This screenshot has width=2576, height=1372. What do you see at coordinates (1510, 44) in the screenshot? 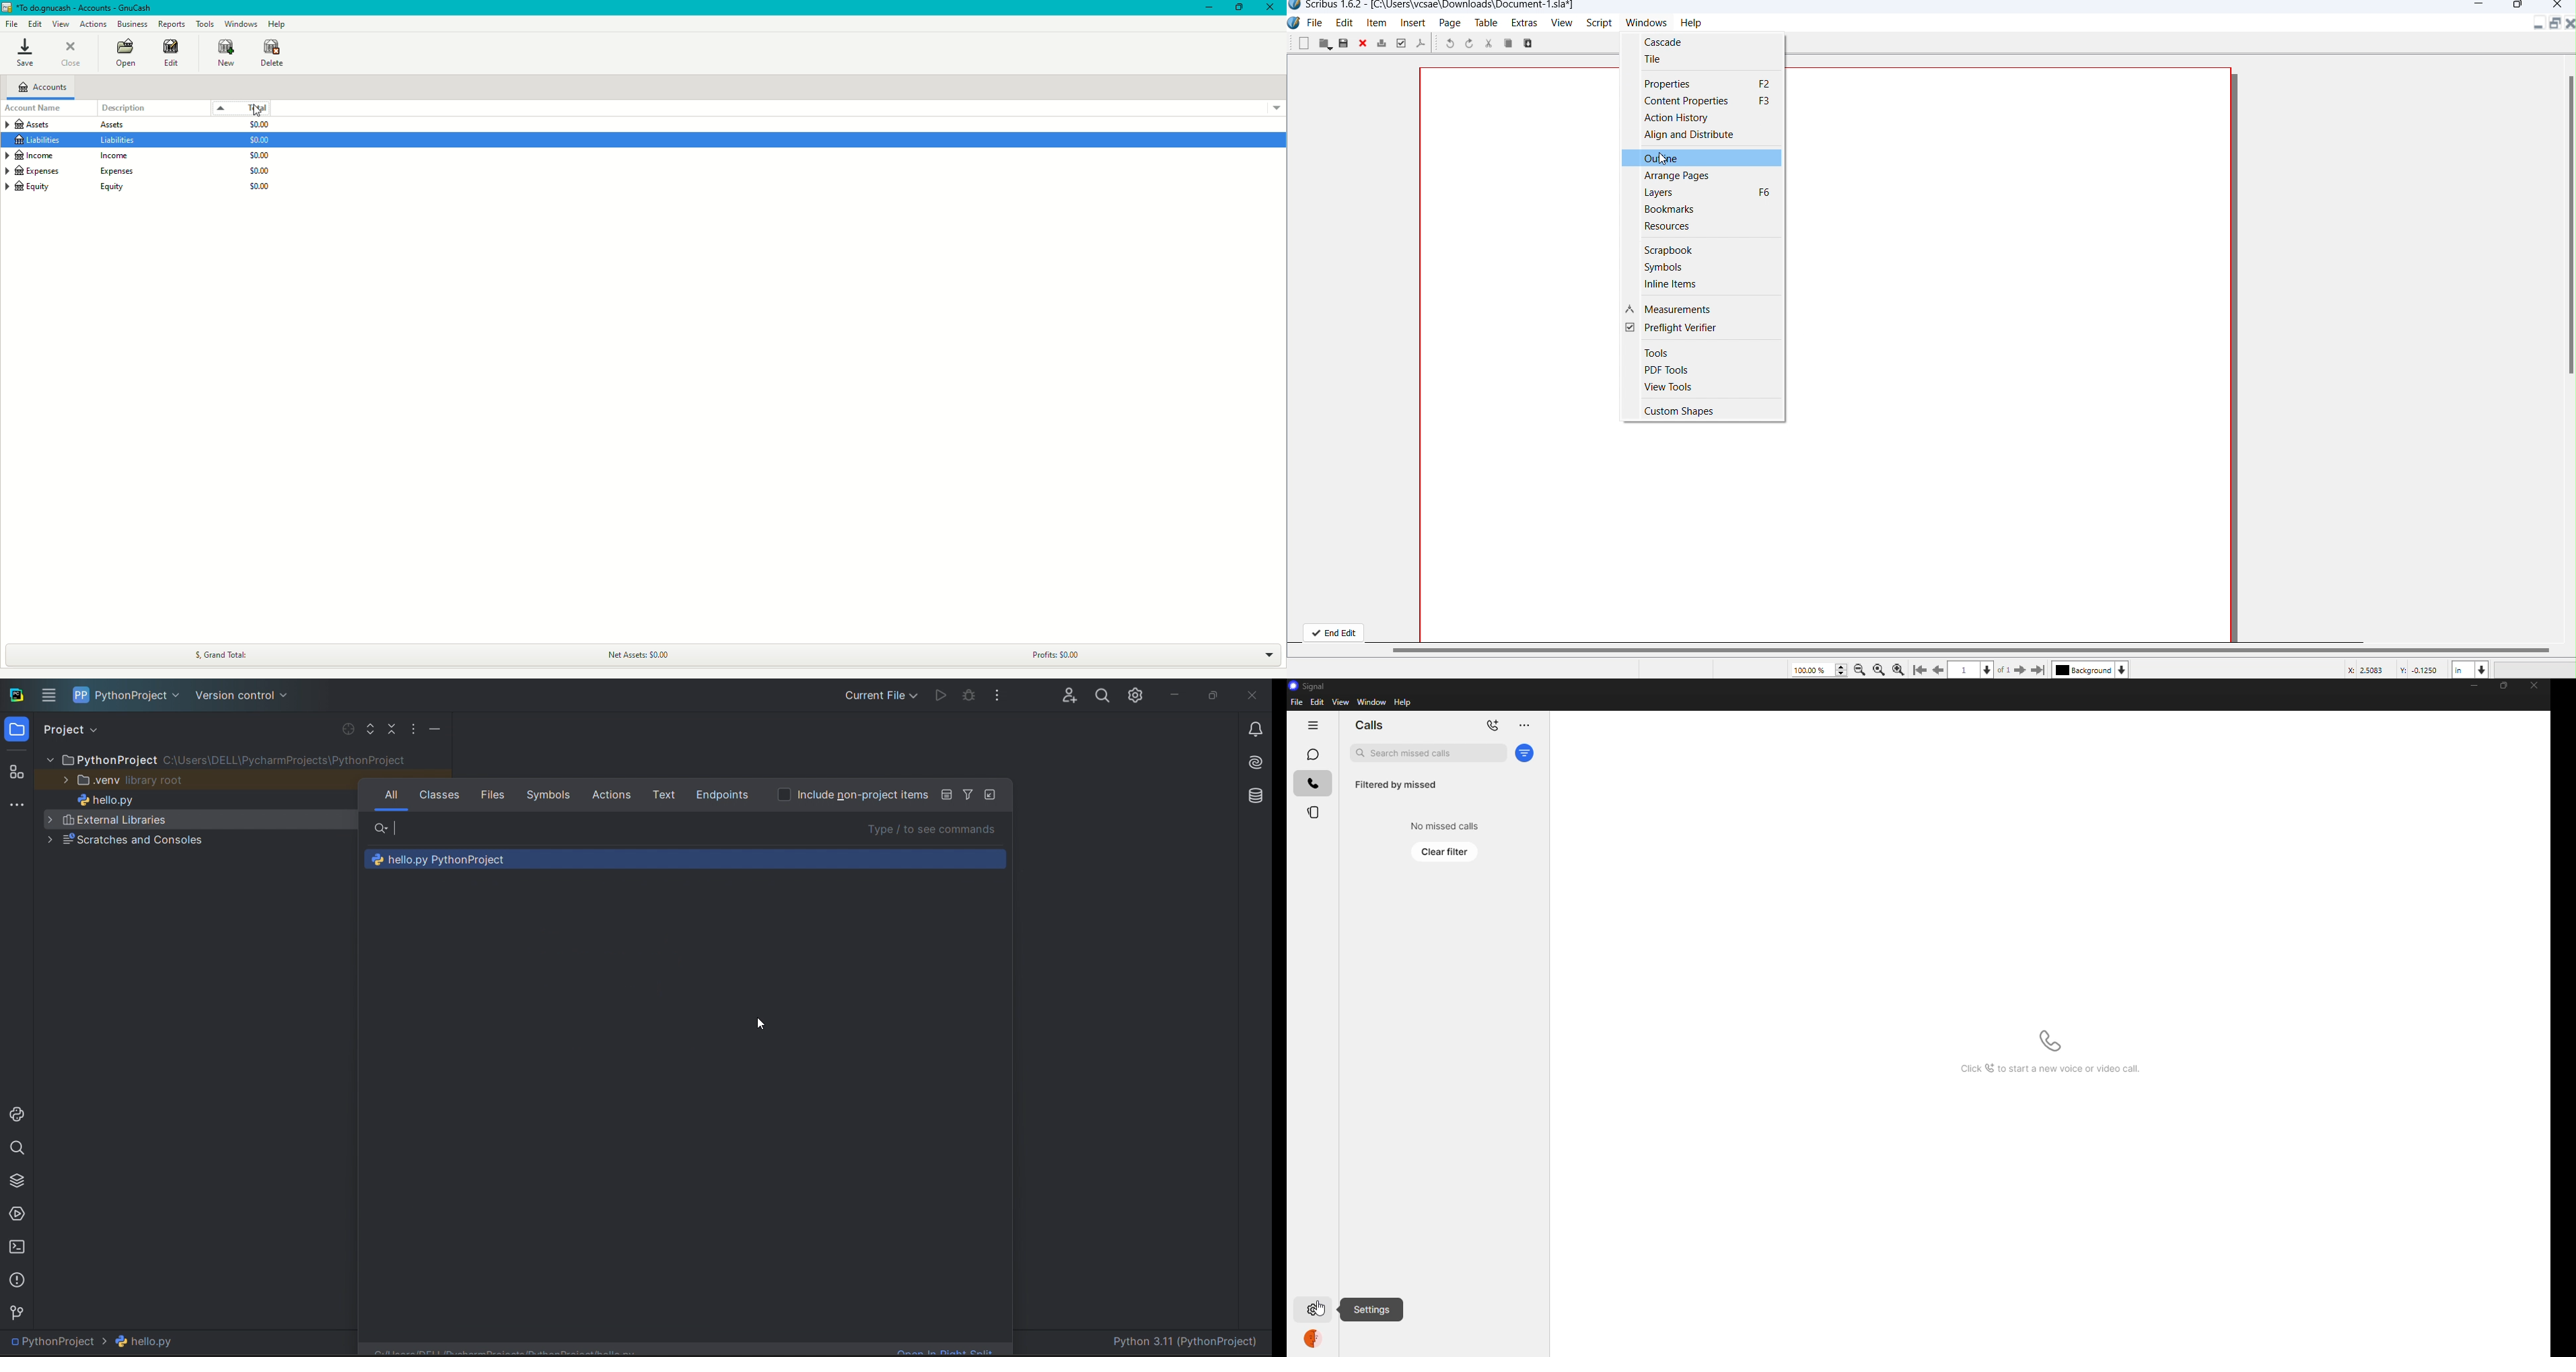
I see `` at bounding box center [1510, 44].